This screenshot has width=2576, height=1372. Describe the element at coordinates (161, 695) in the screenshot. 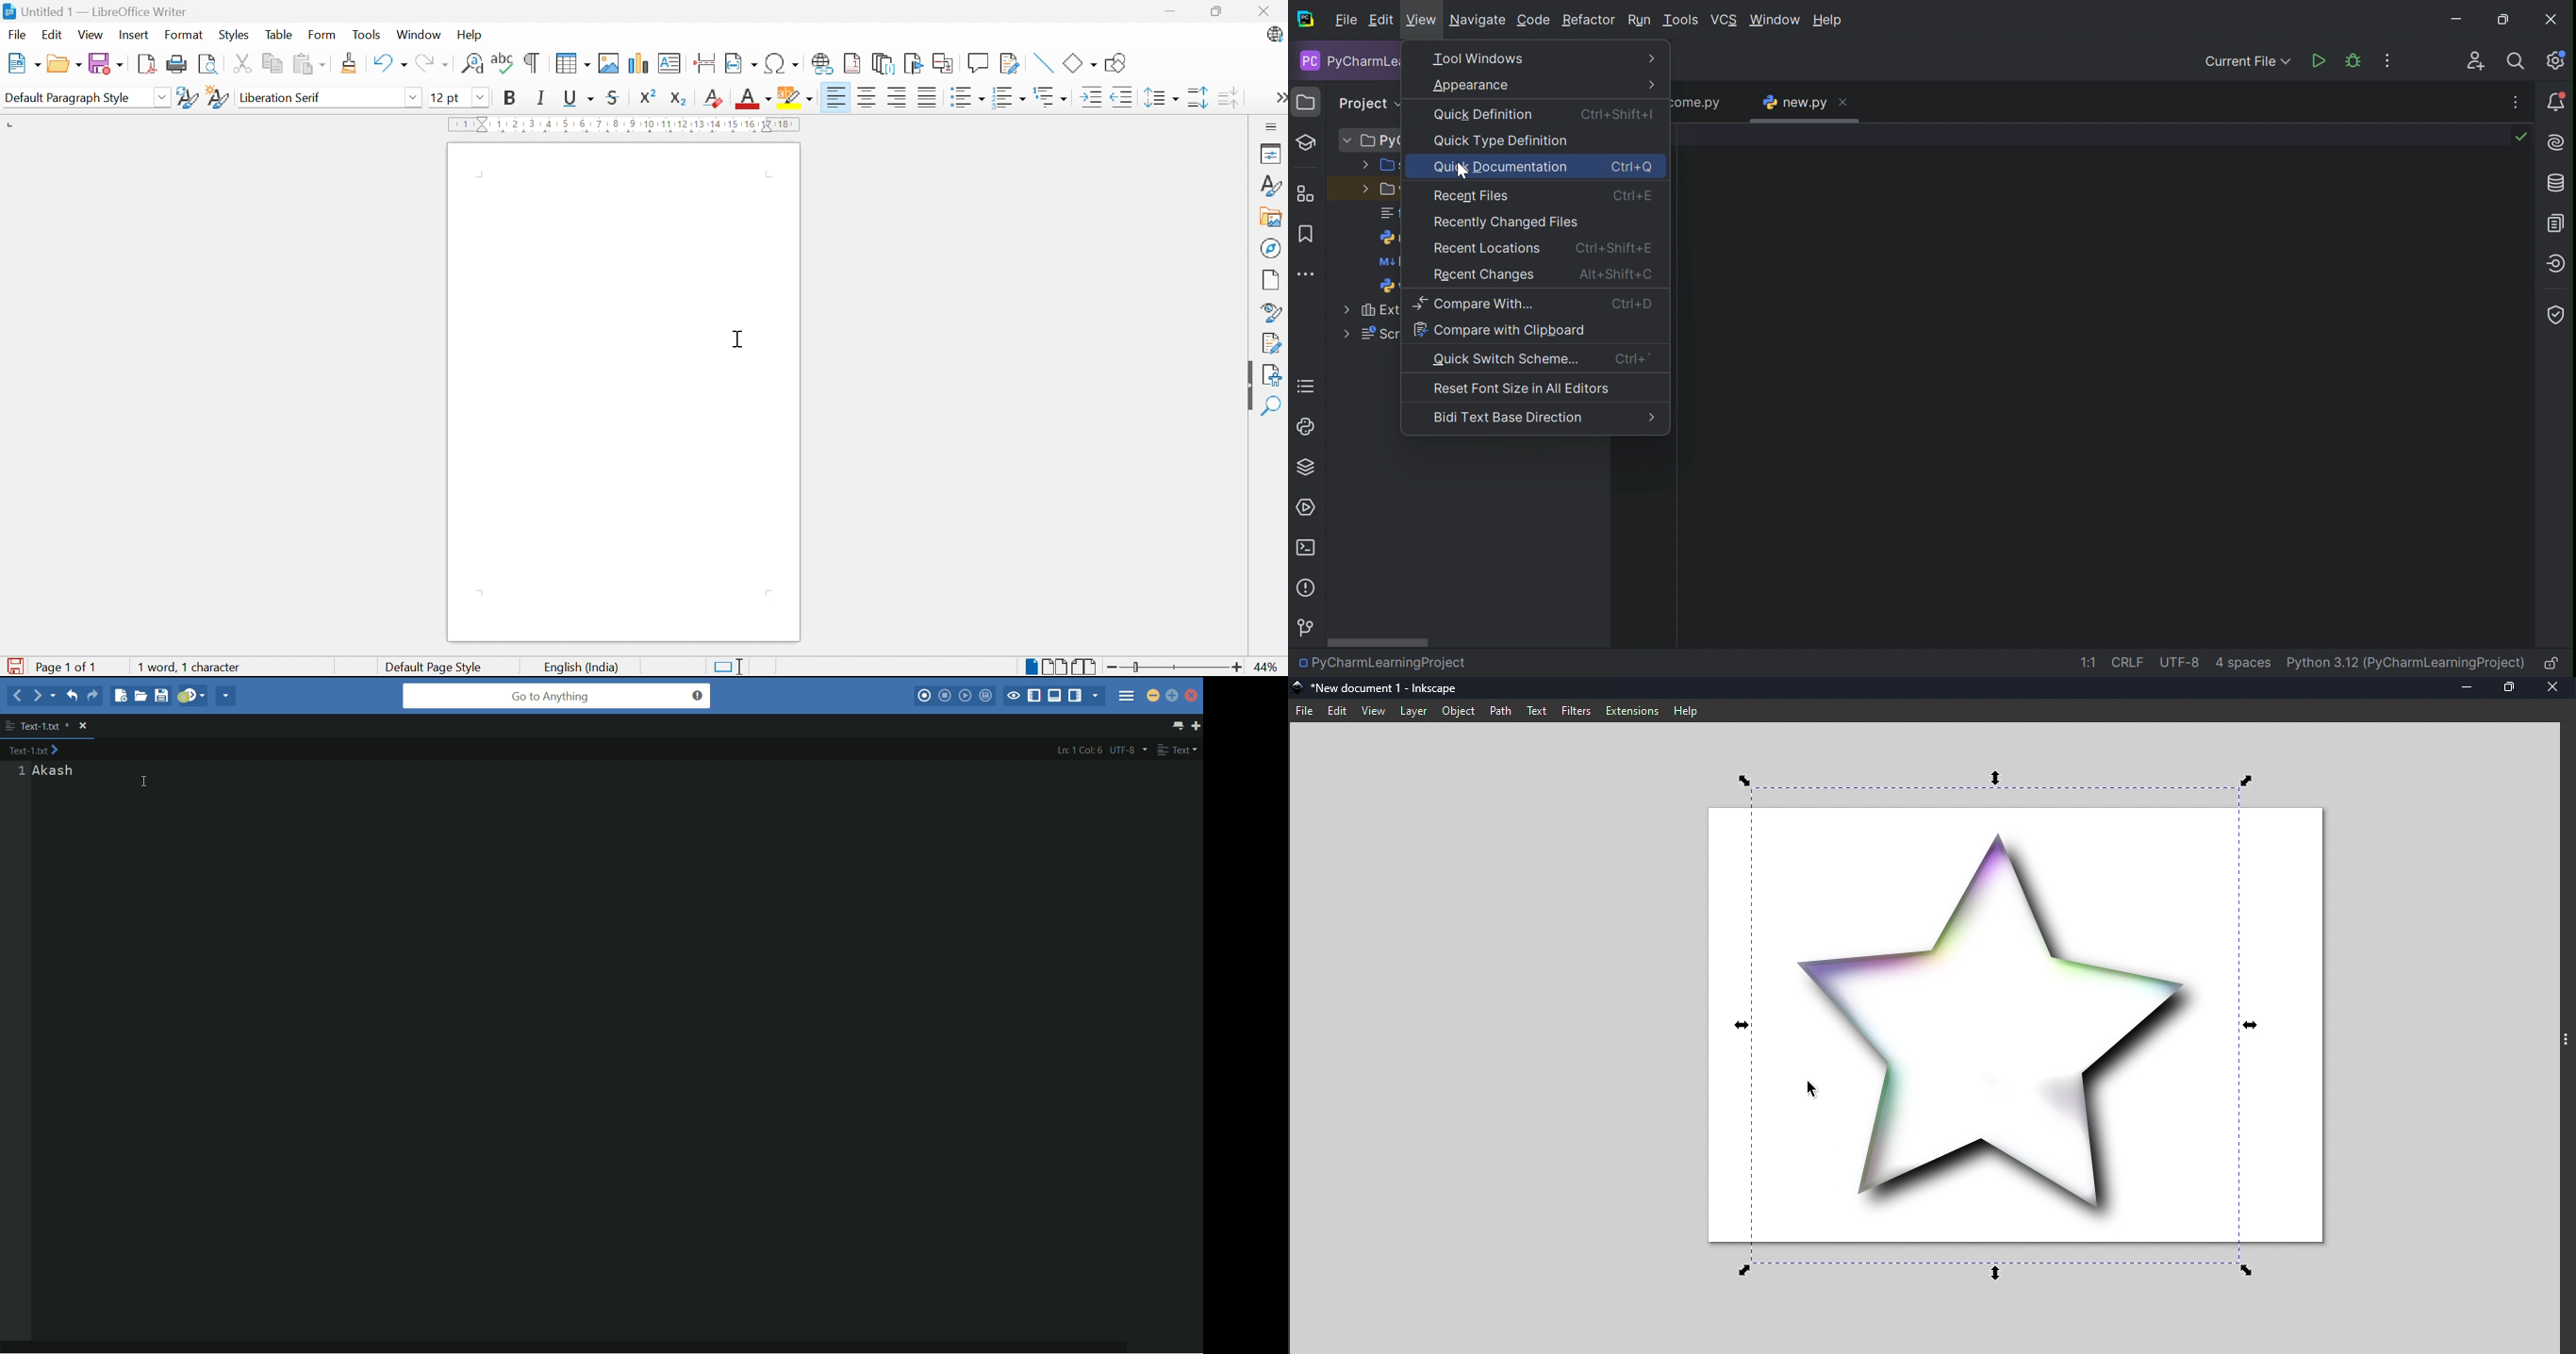

I see `save file` at that location.